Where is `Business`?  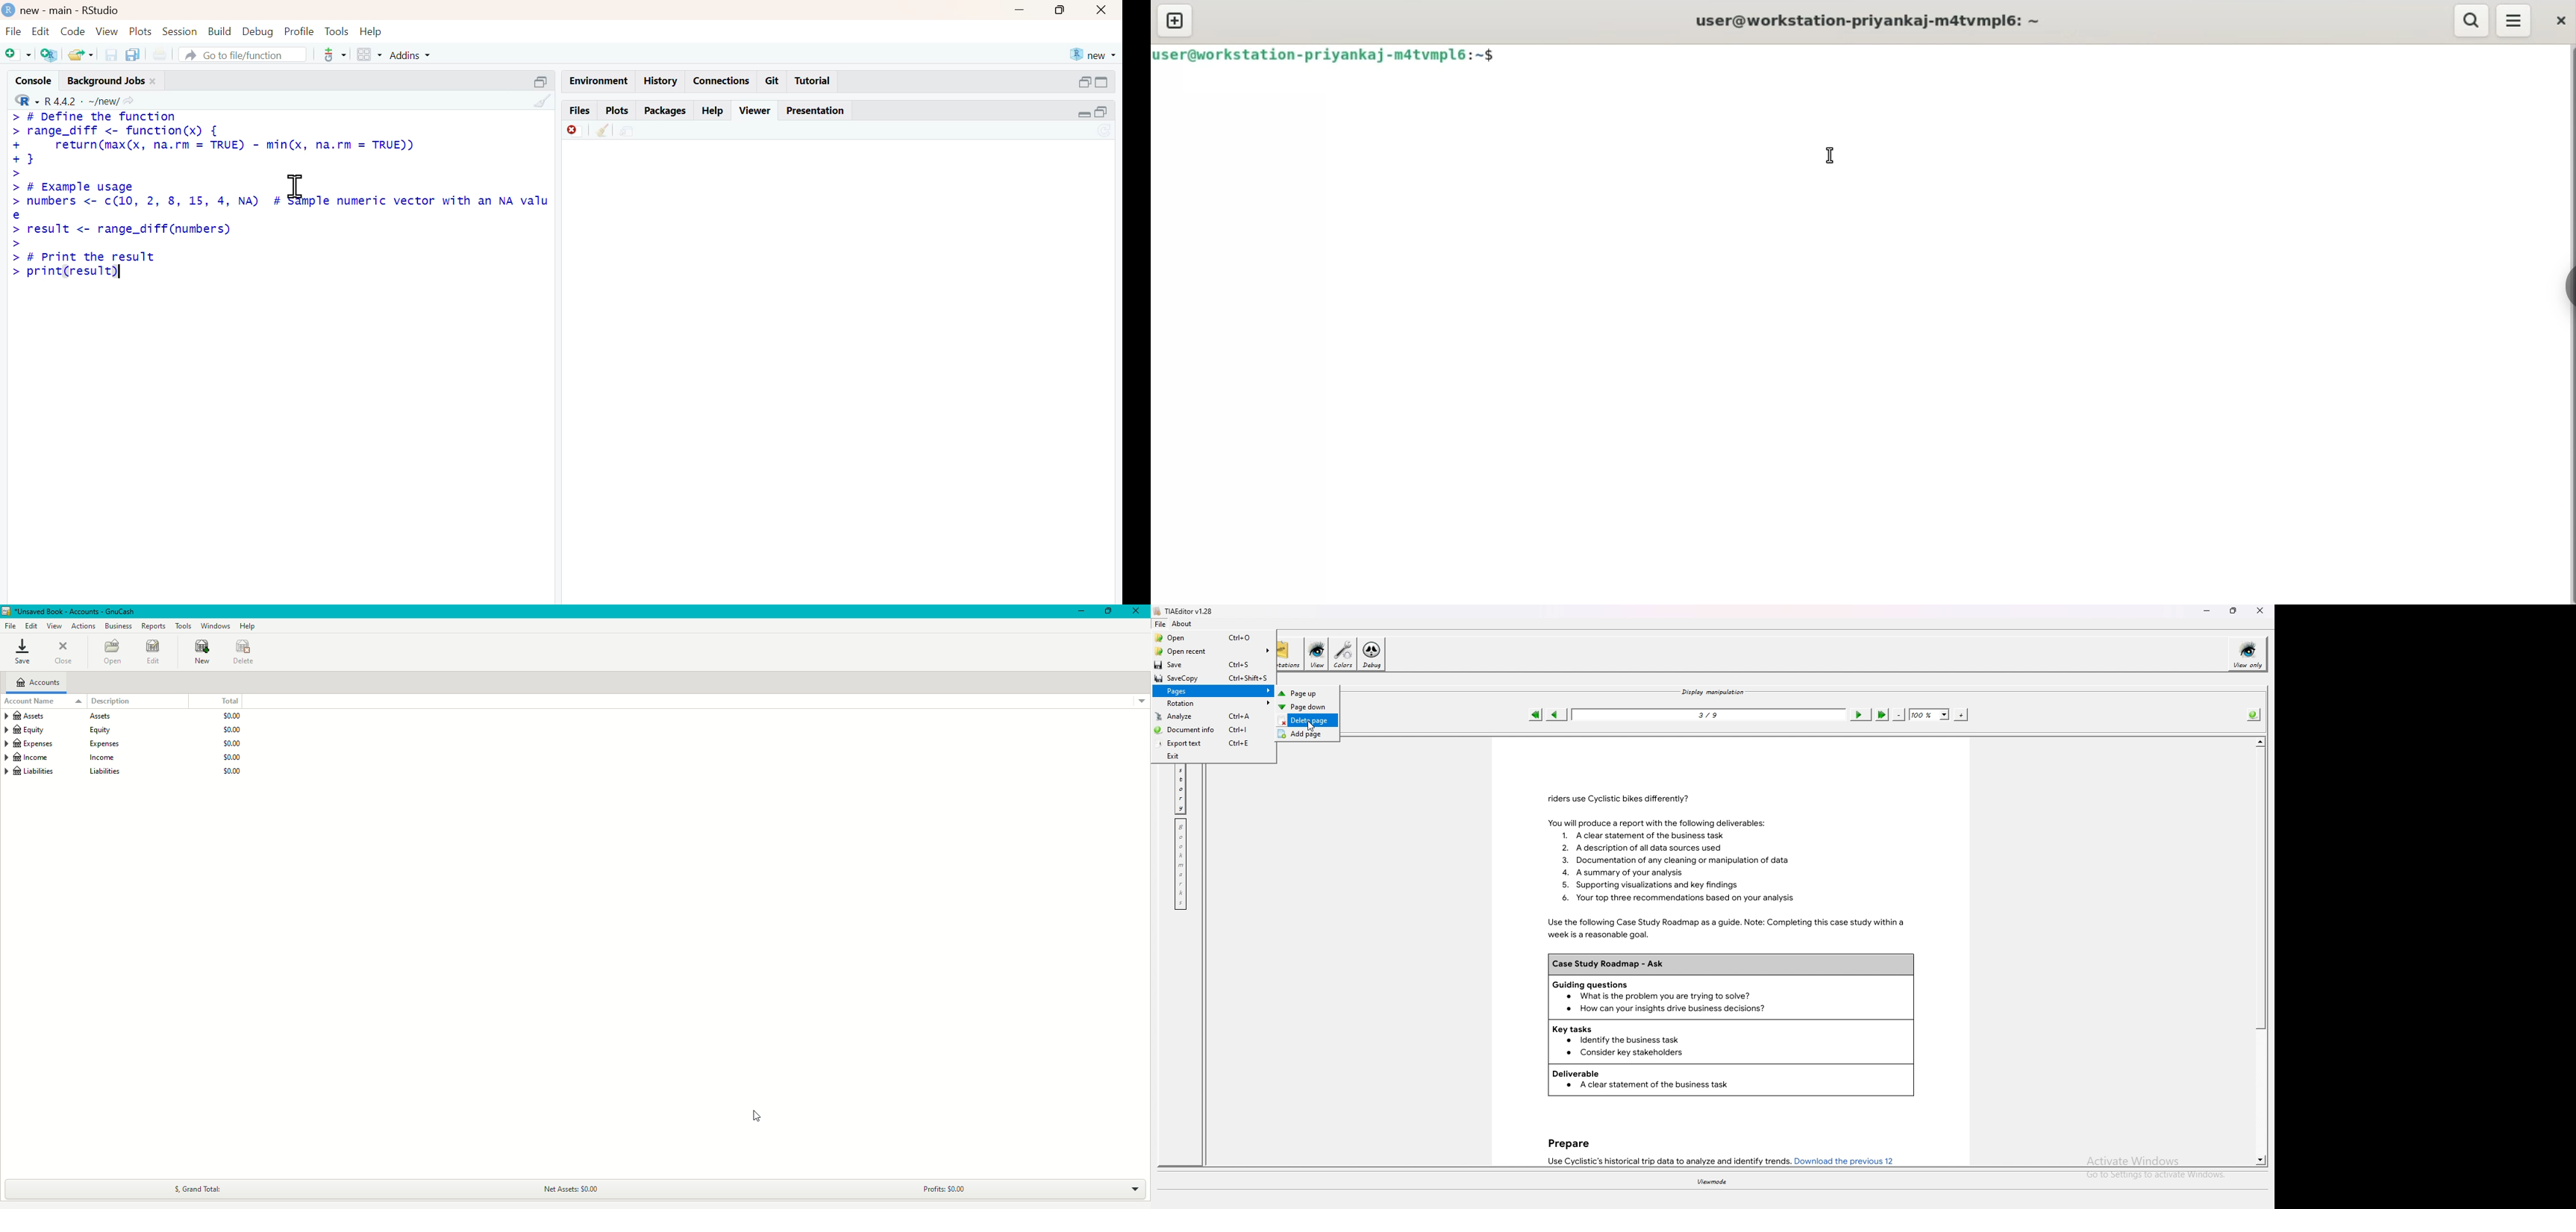
Business is located at coordinates (118, 626).